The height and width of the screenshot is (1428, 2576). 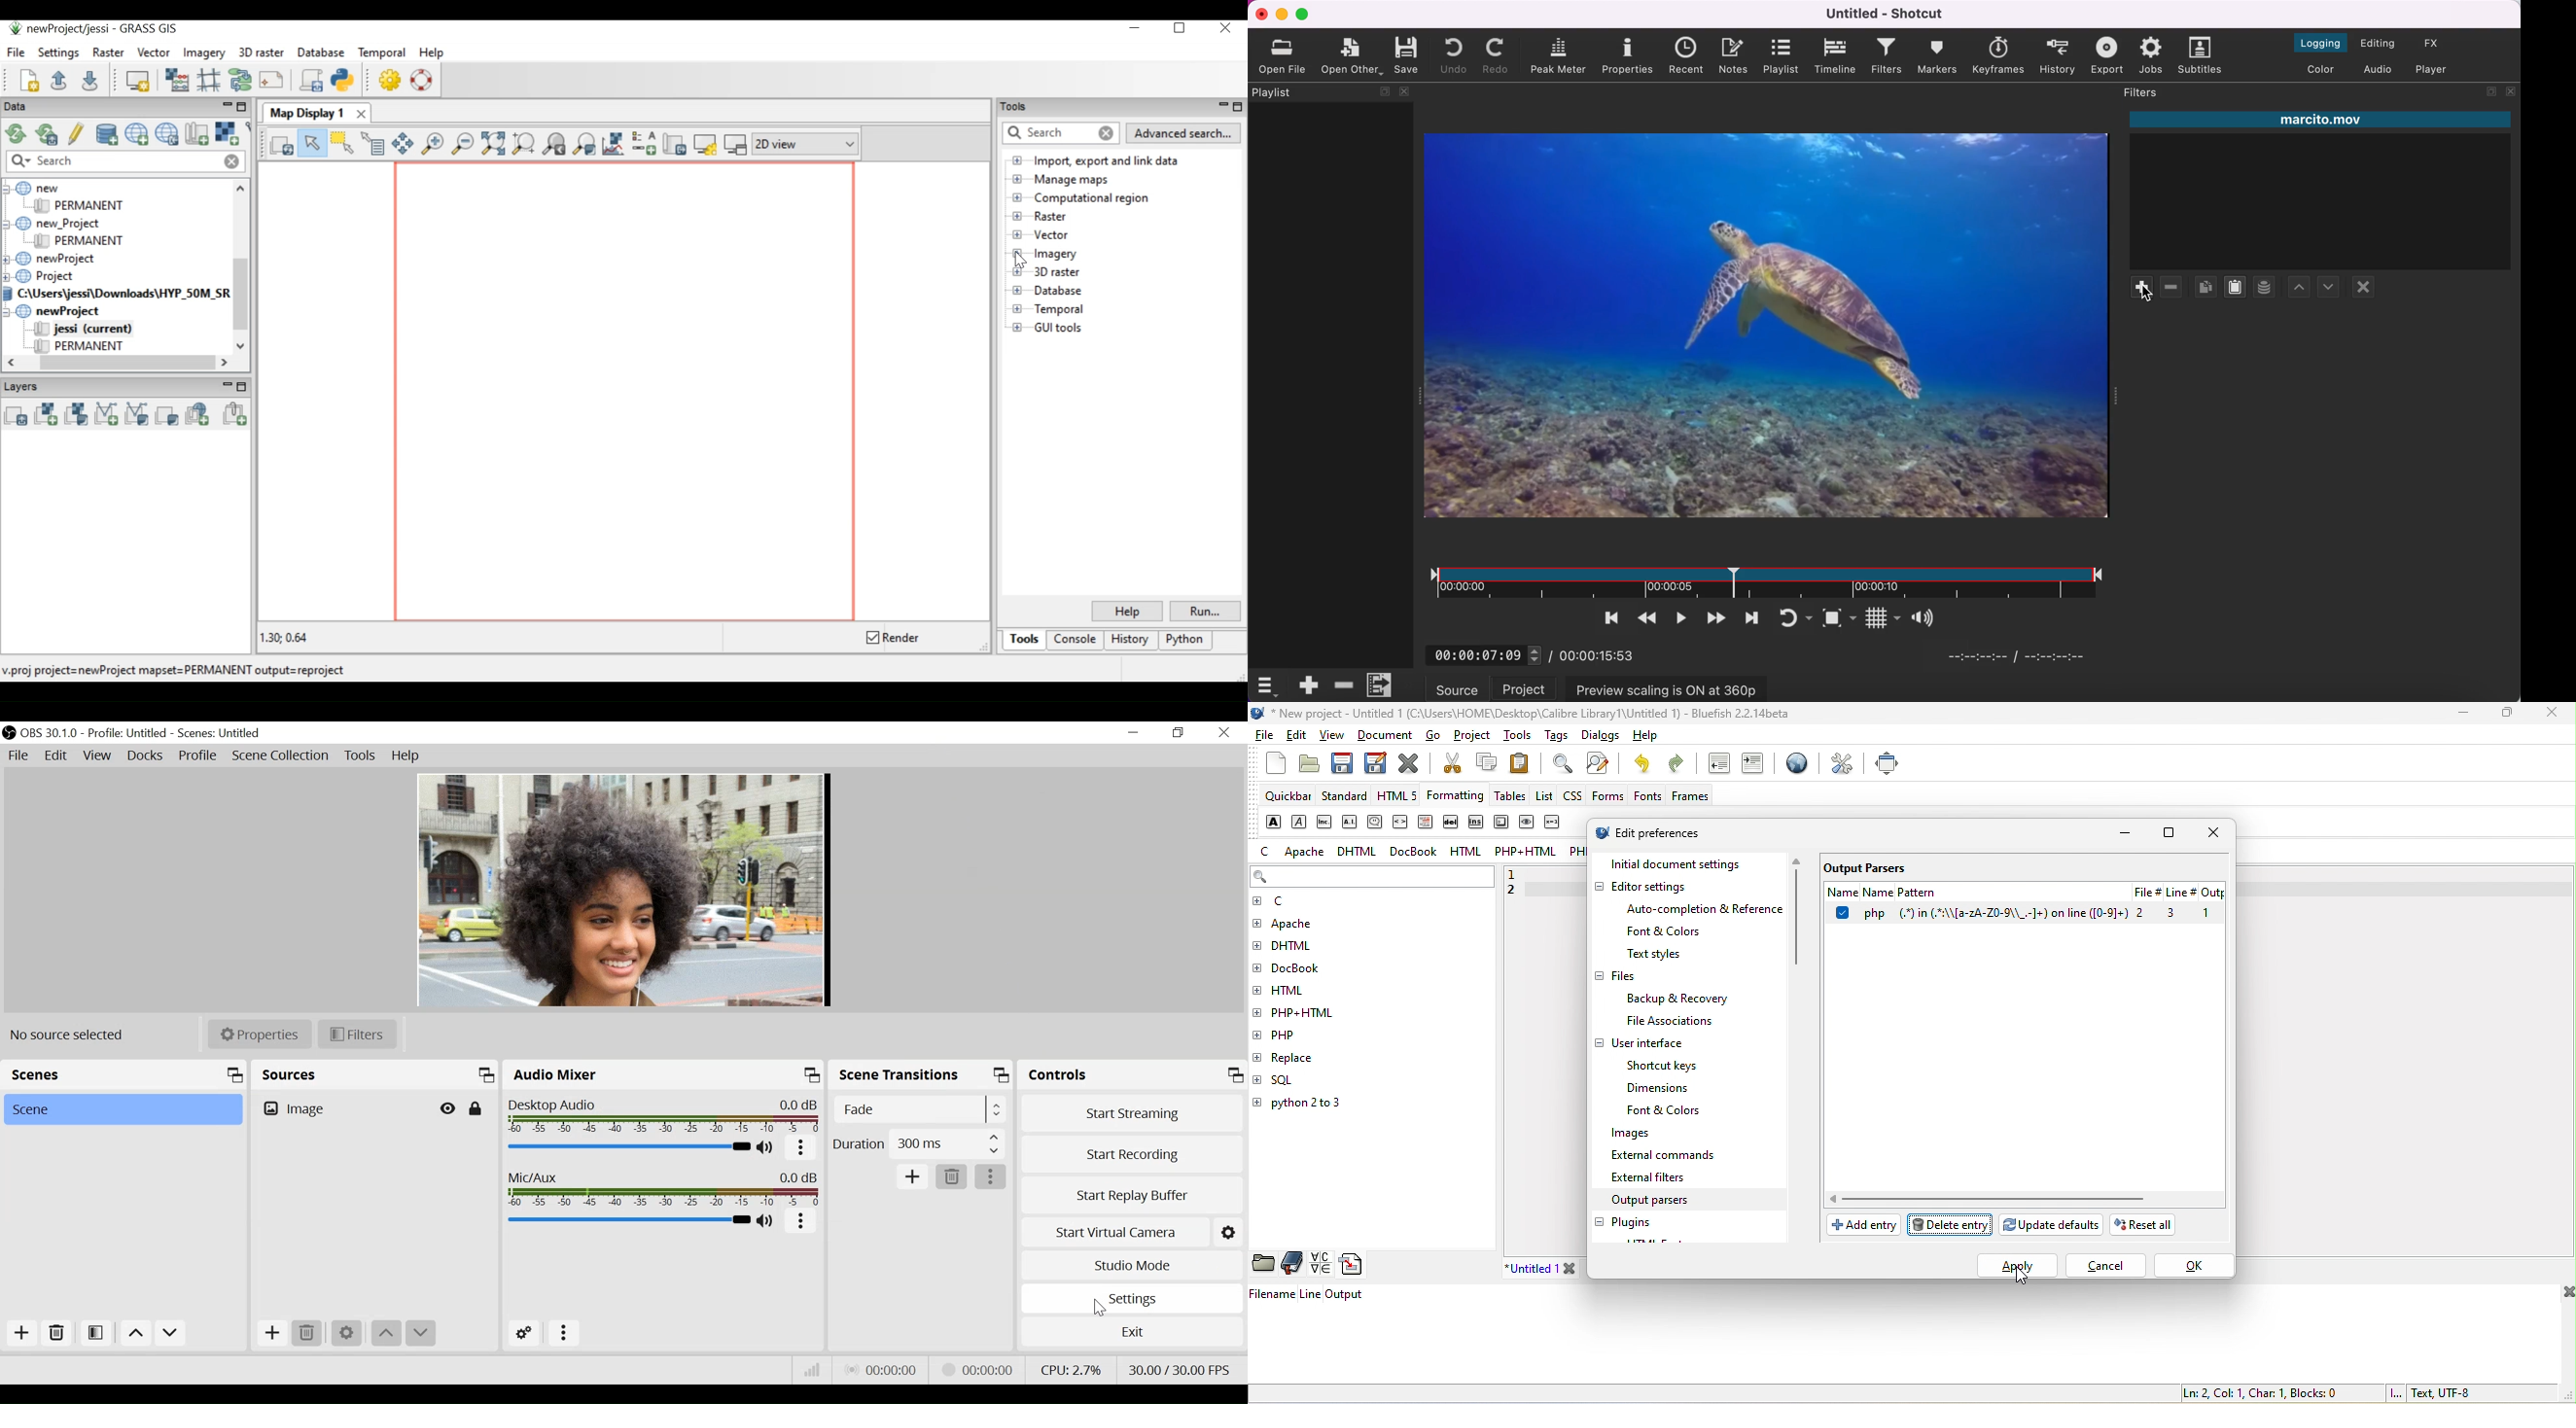 I want to click on Add Scene, so click(x=25, y=1336).